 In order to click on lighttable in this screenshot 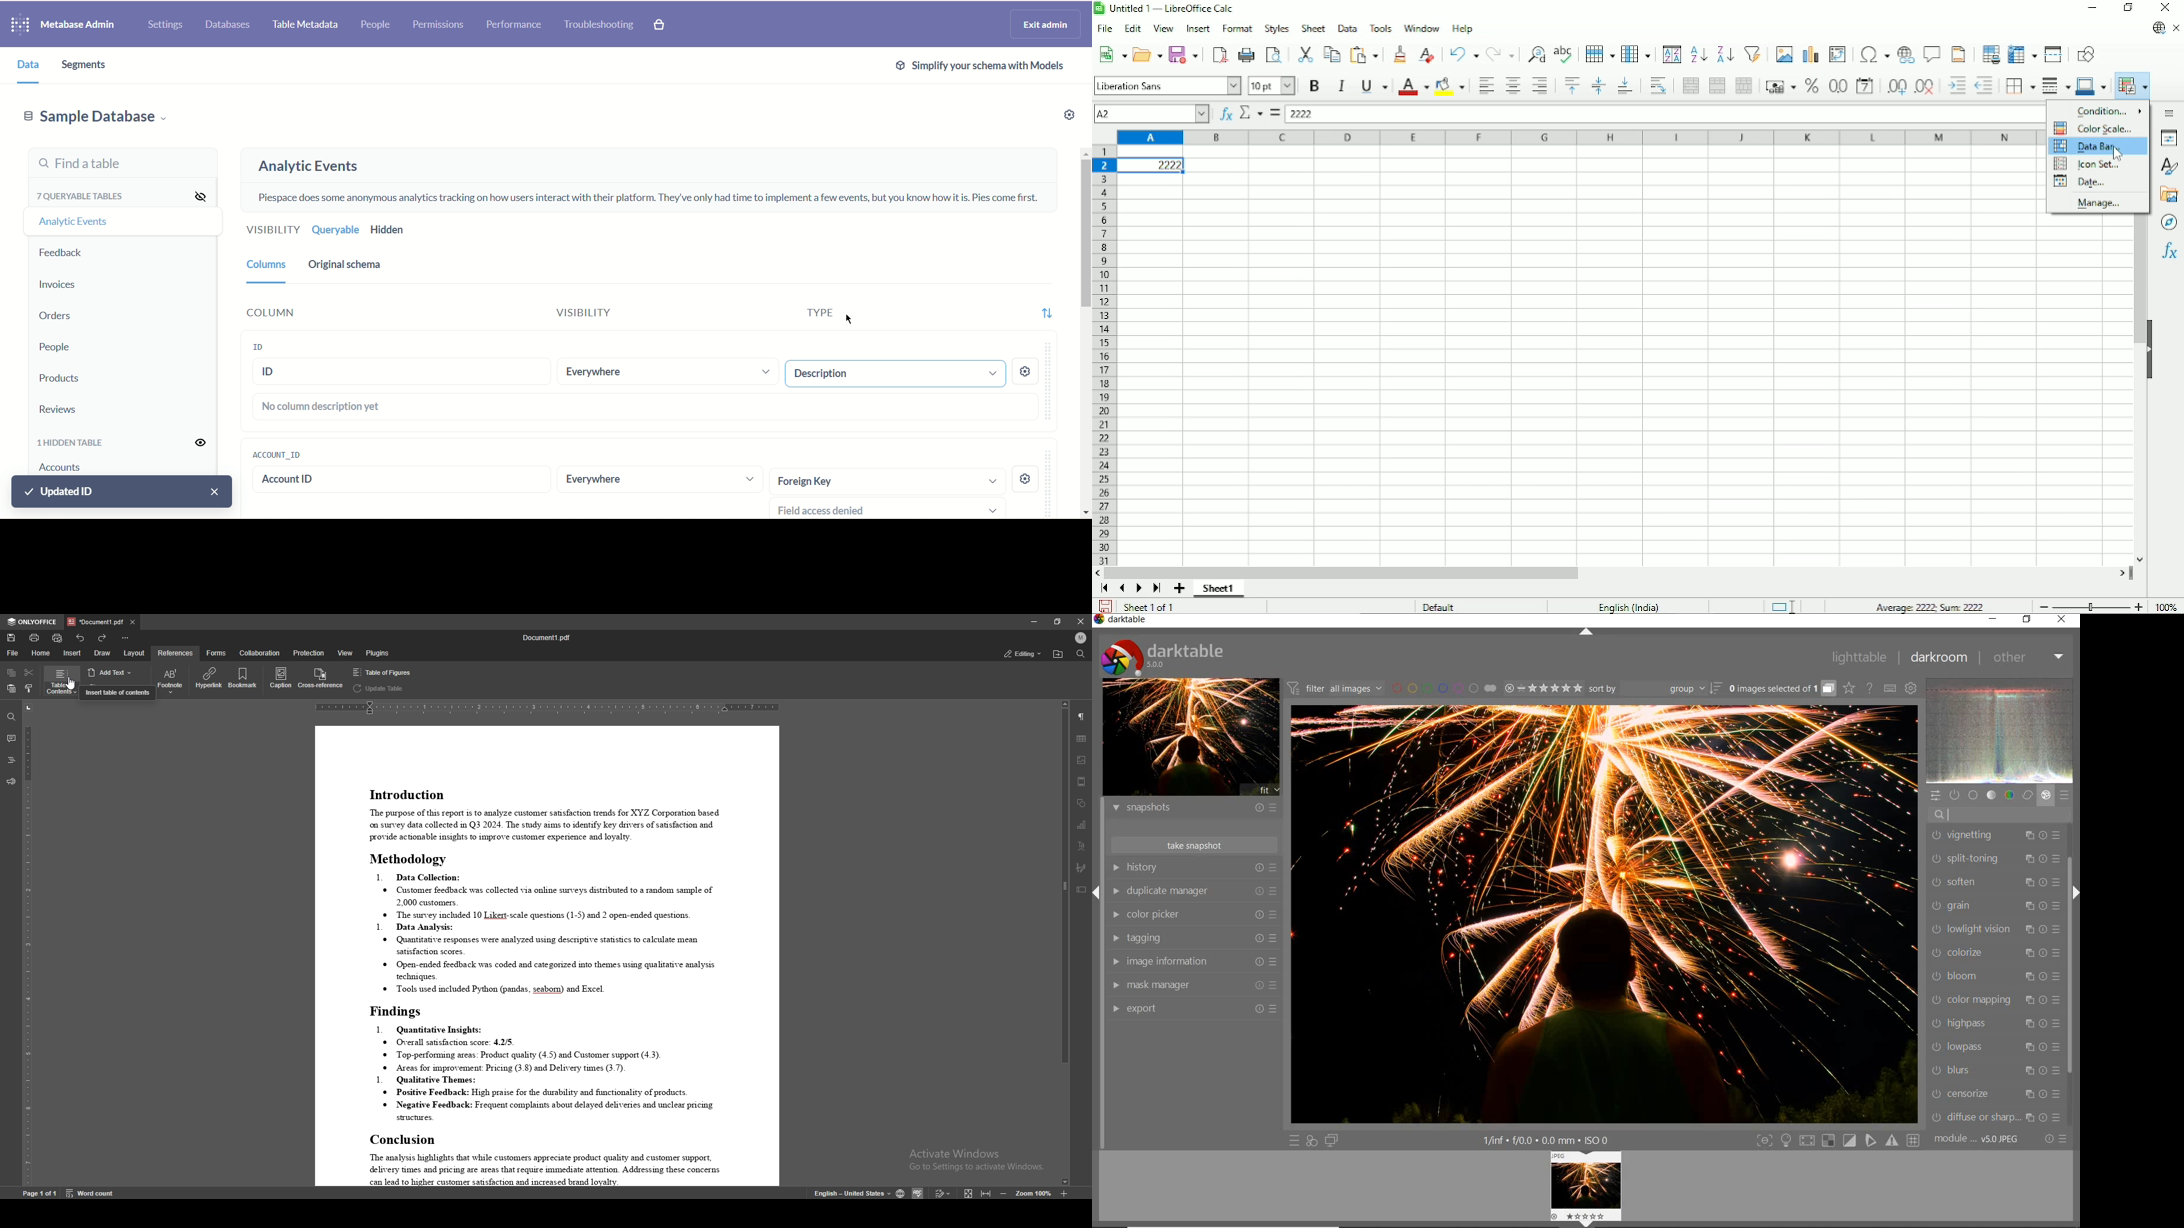, I will do `click(1857, 656)`.